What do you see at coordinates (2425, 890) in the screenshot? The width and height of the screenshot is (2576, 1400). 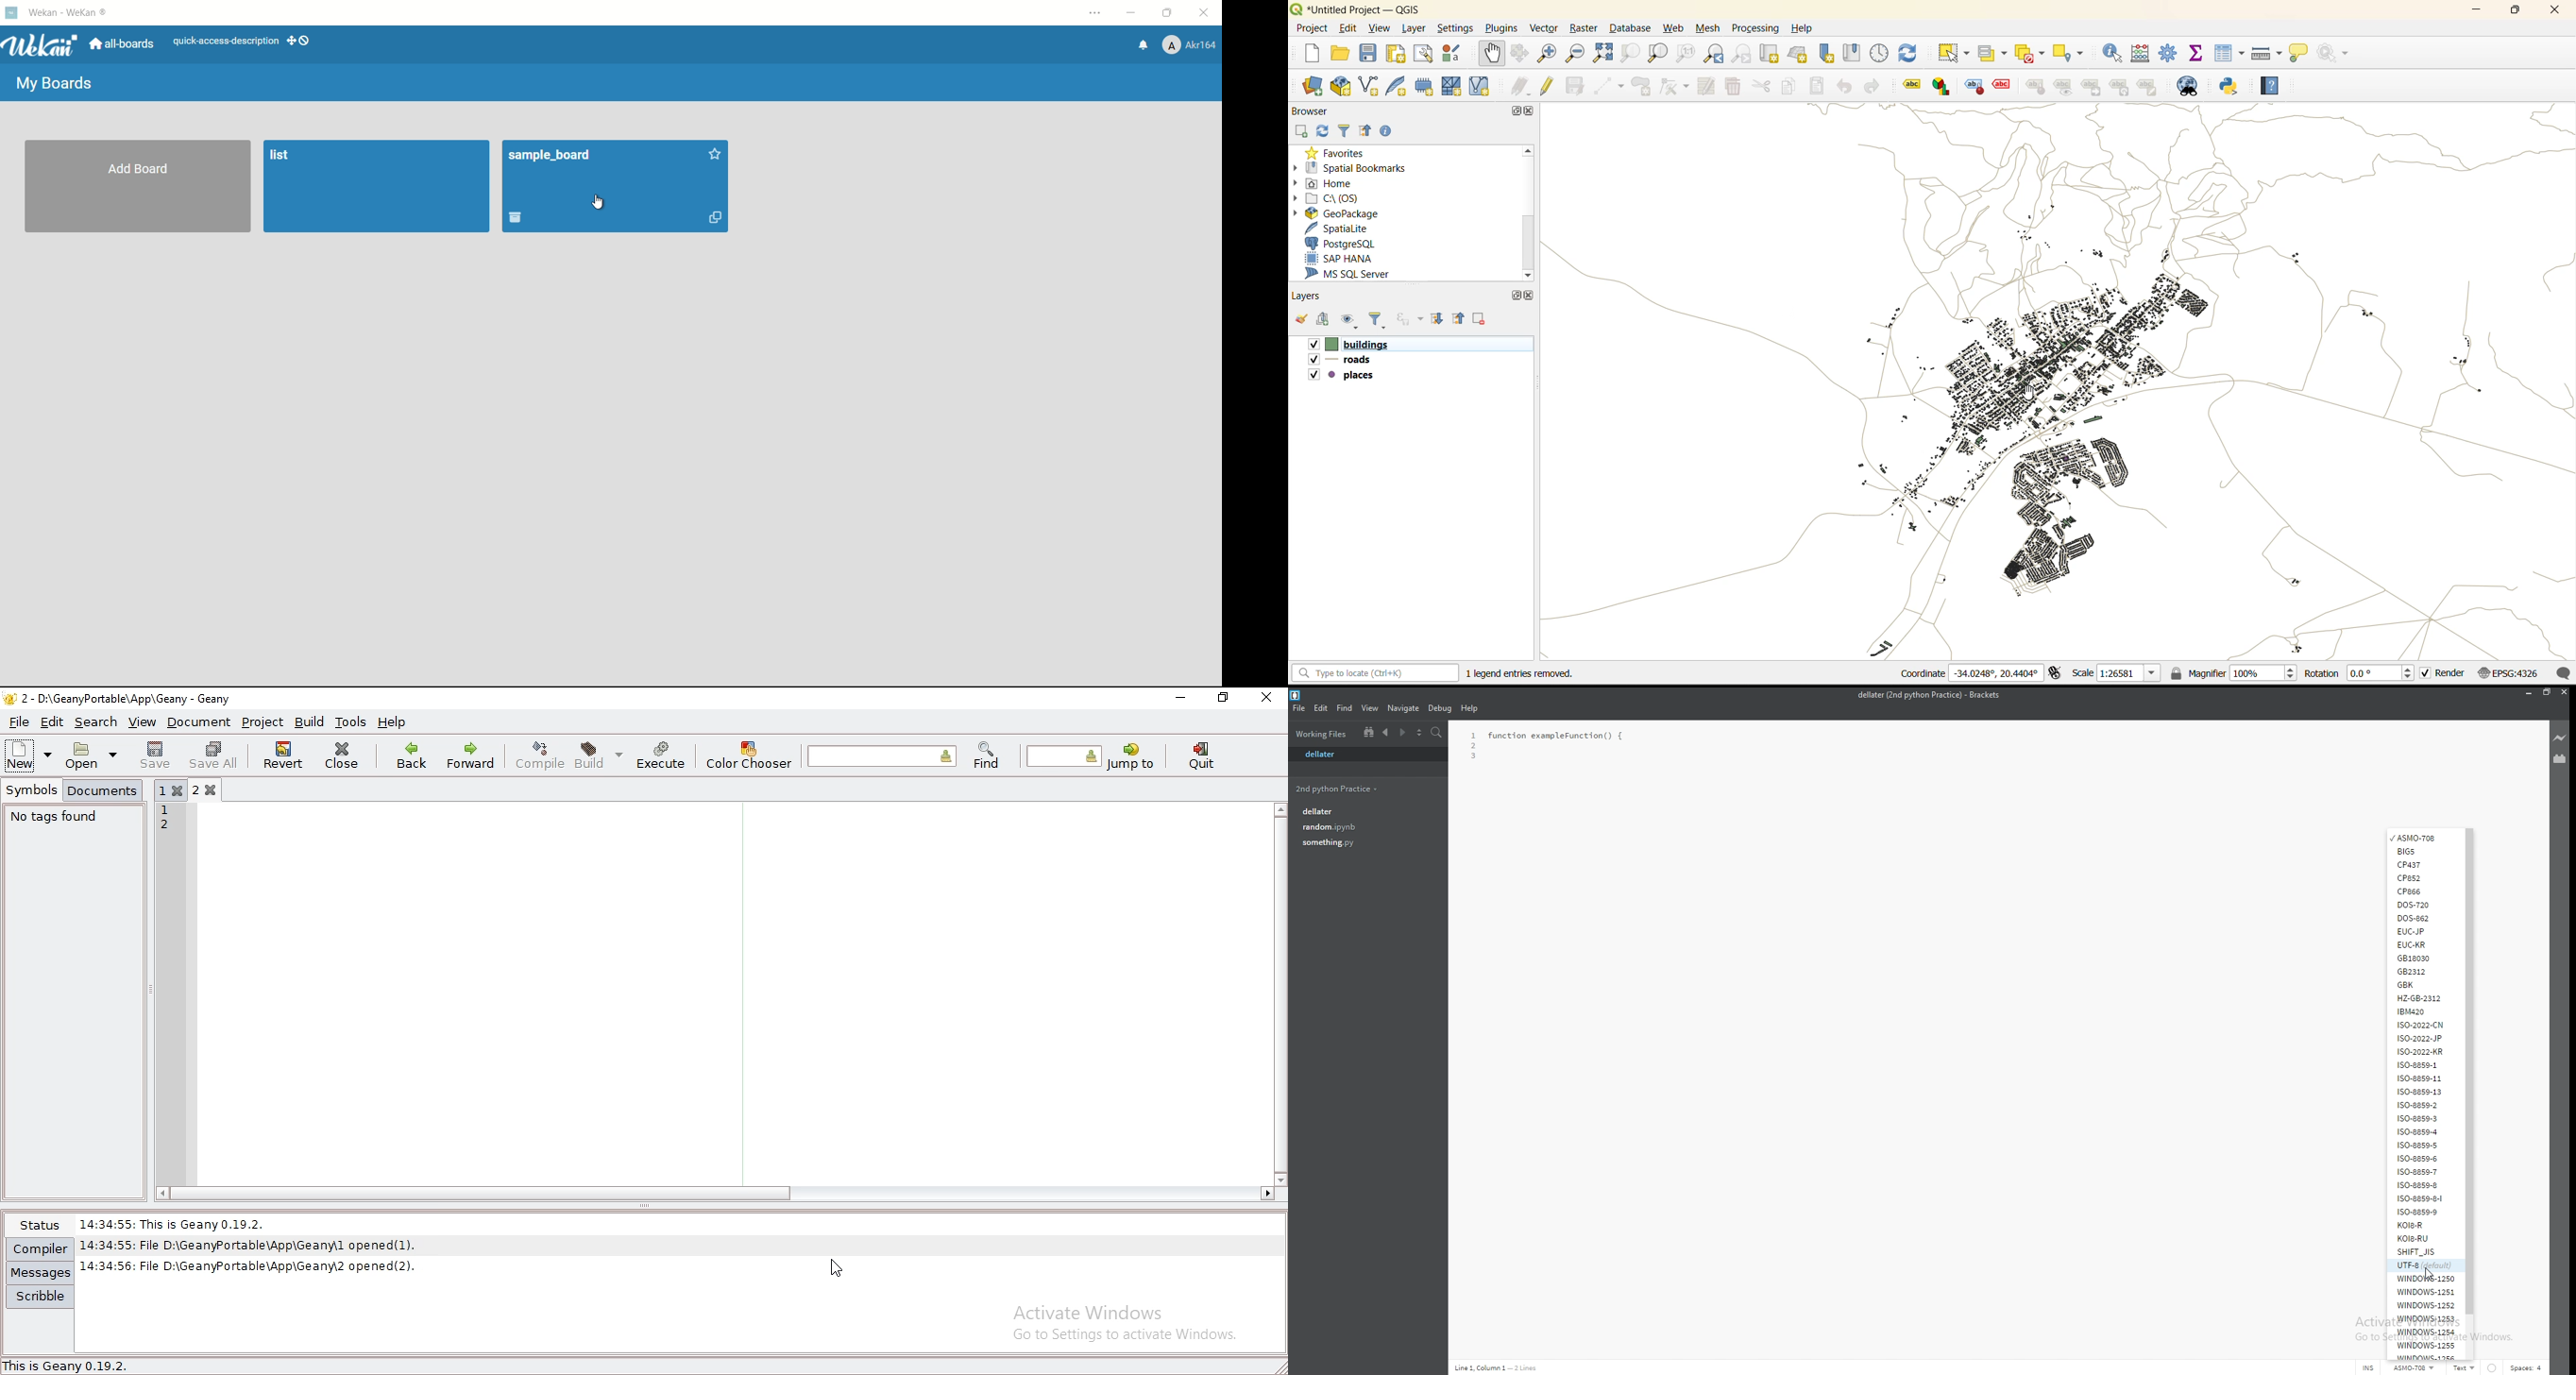 I see `cp866` at bounding box center [2425, 890].